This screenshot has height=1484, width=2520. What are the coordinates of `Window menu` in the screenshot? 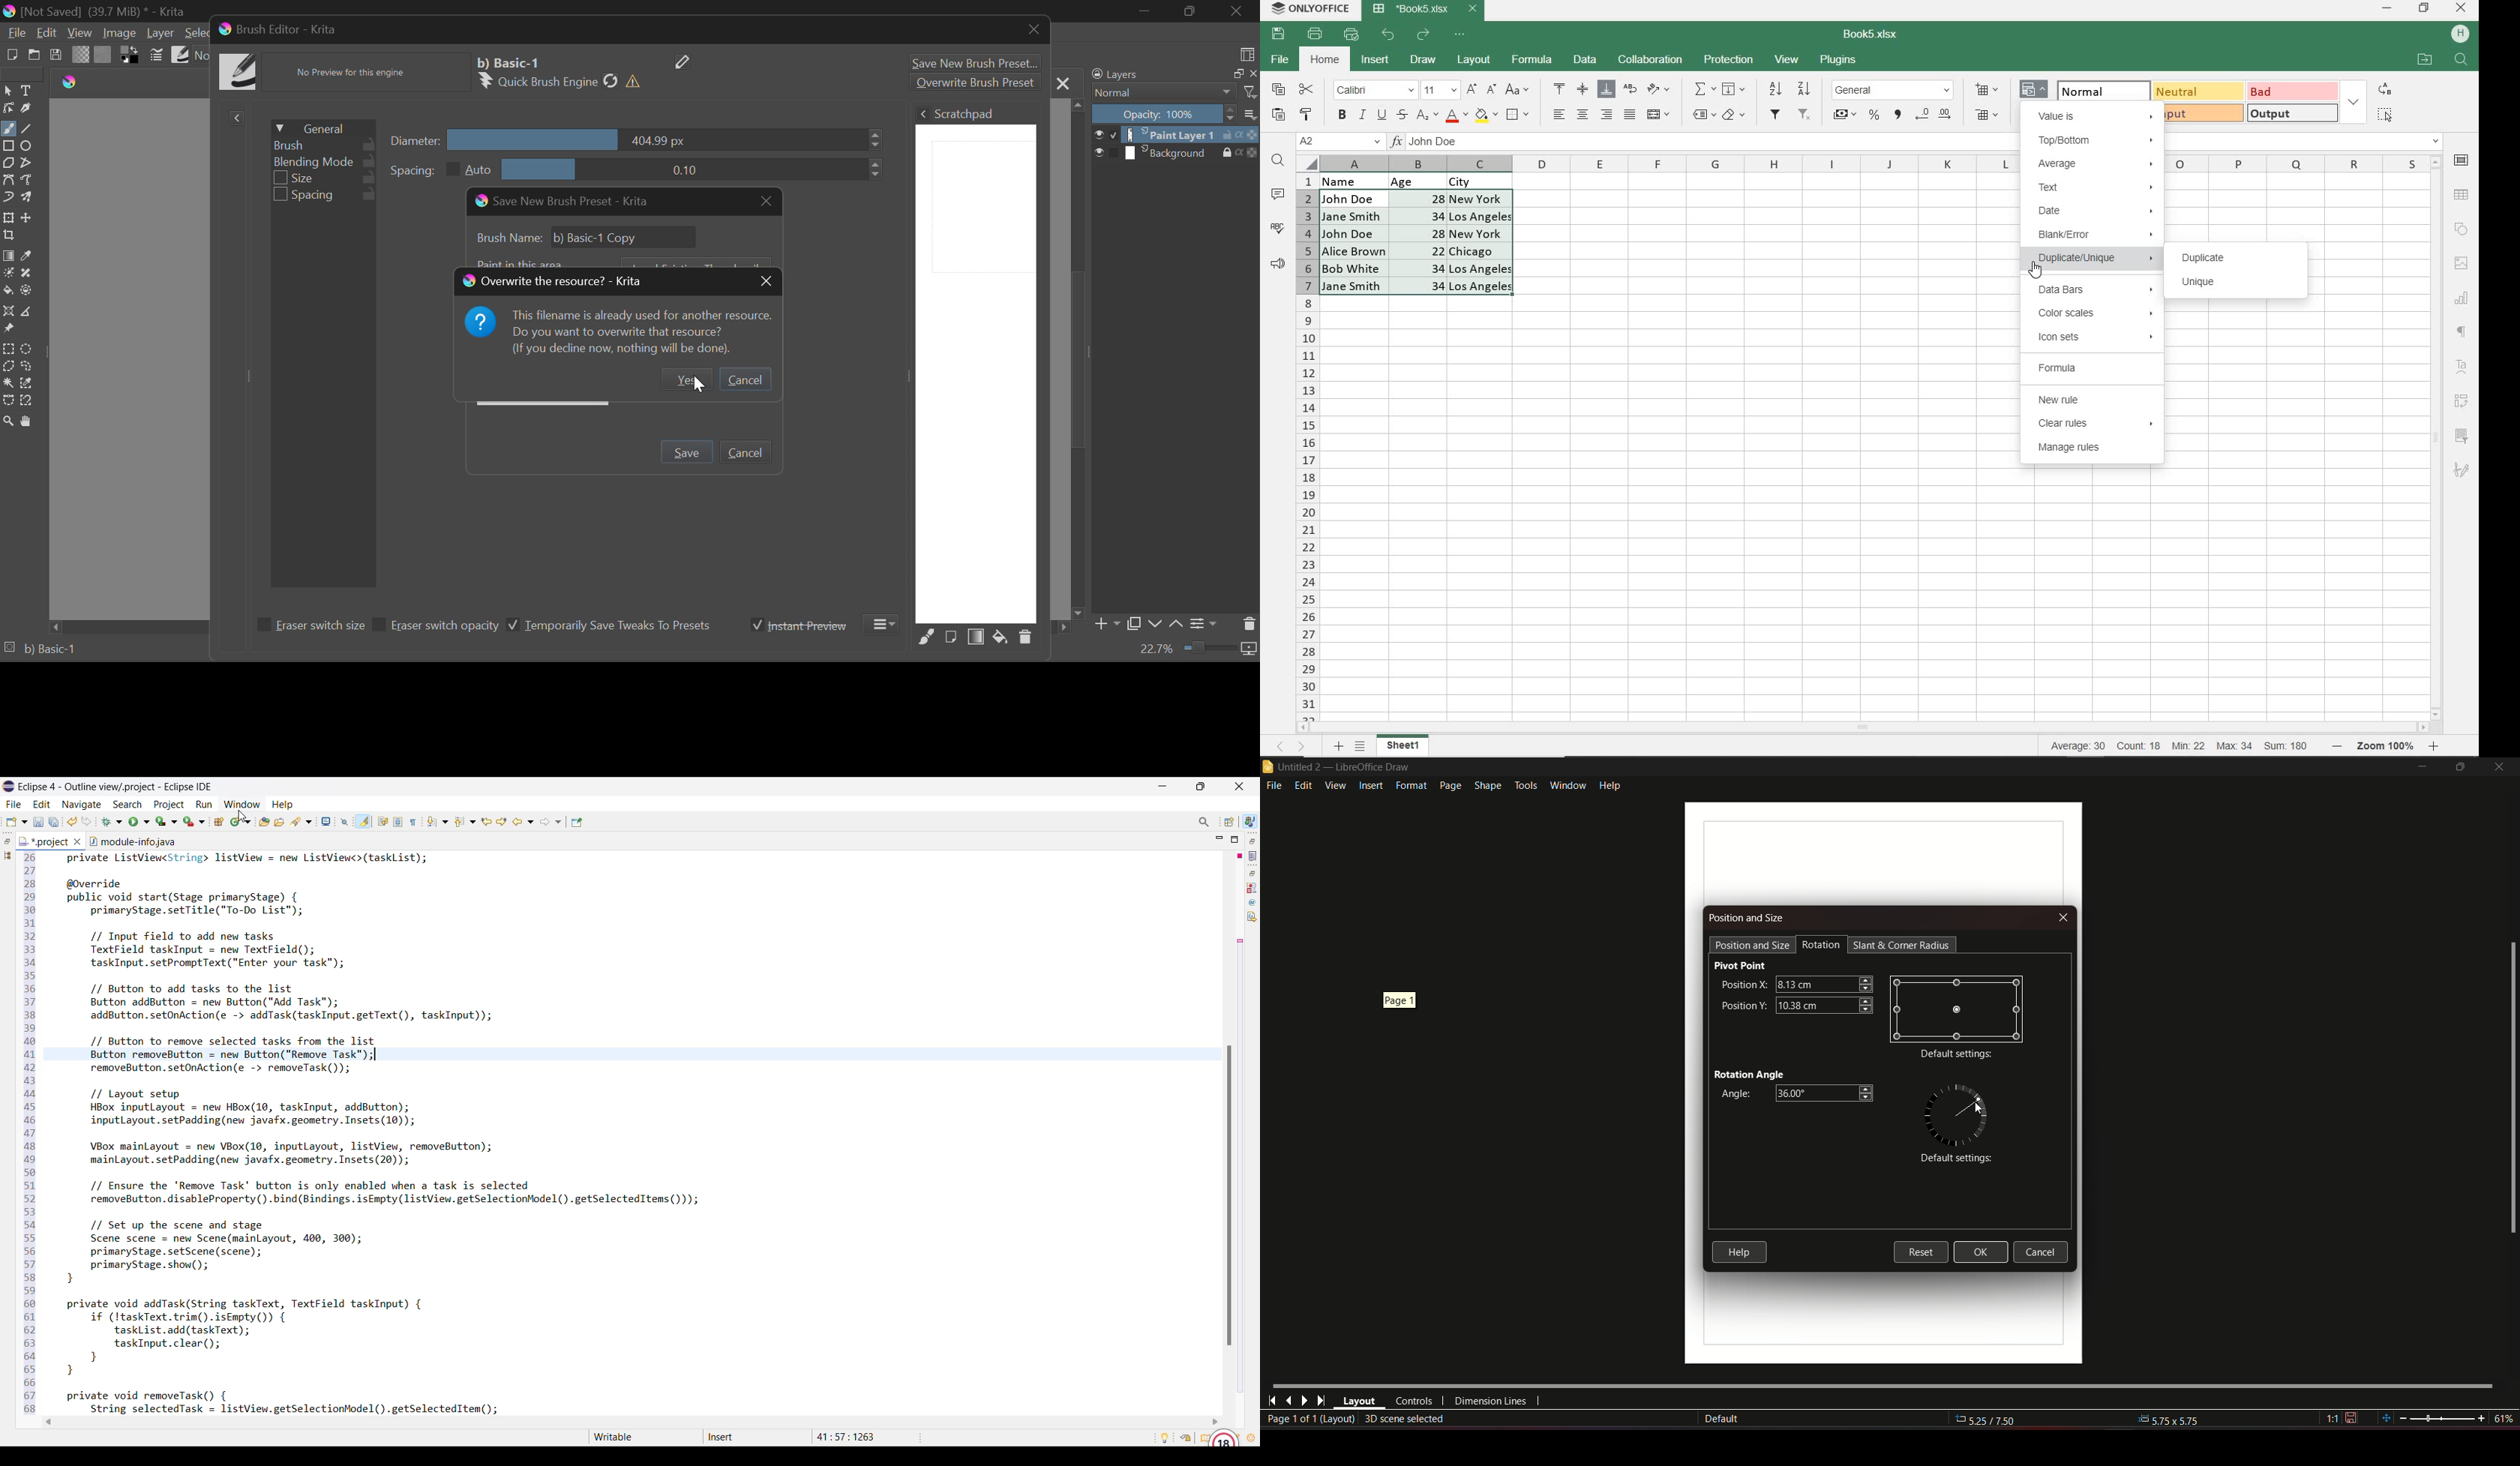 It's located at (242, 804).